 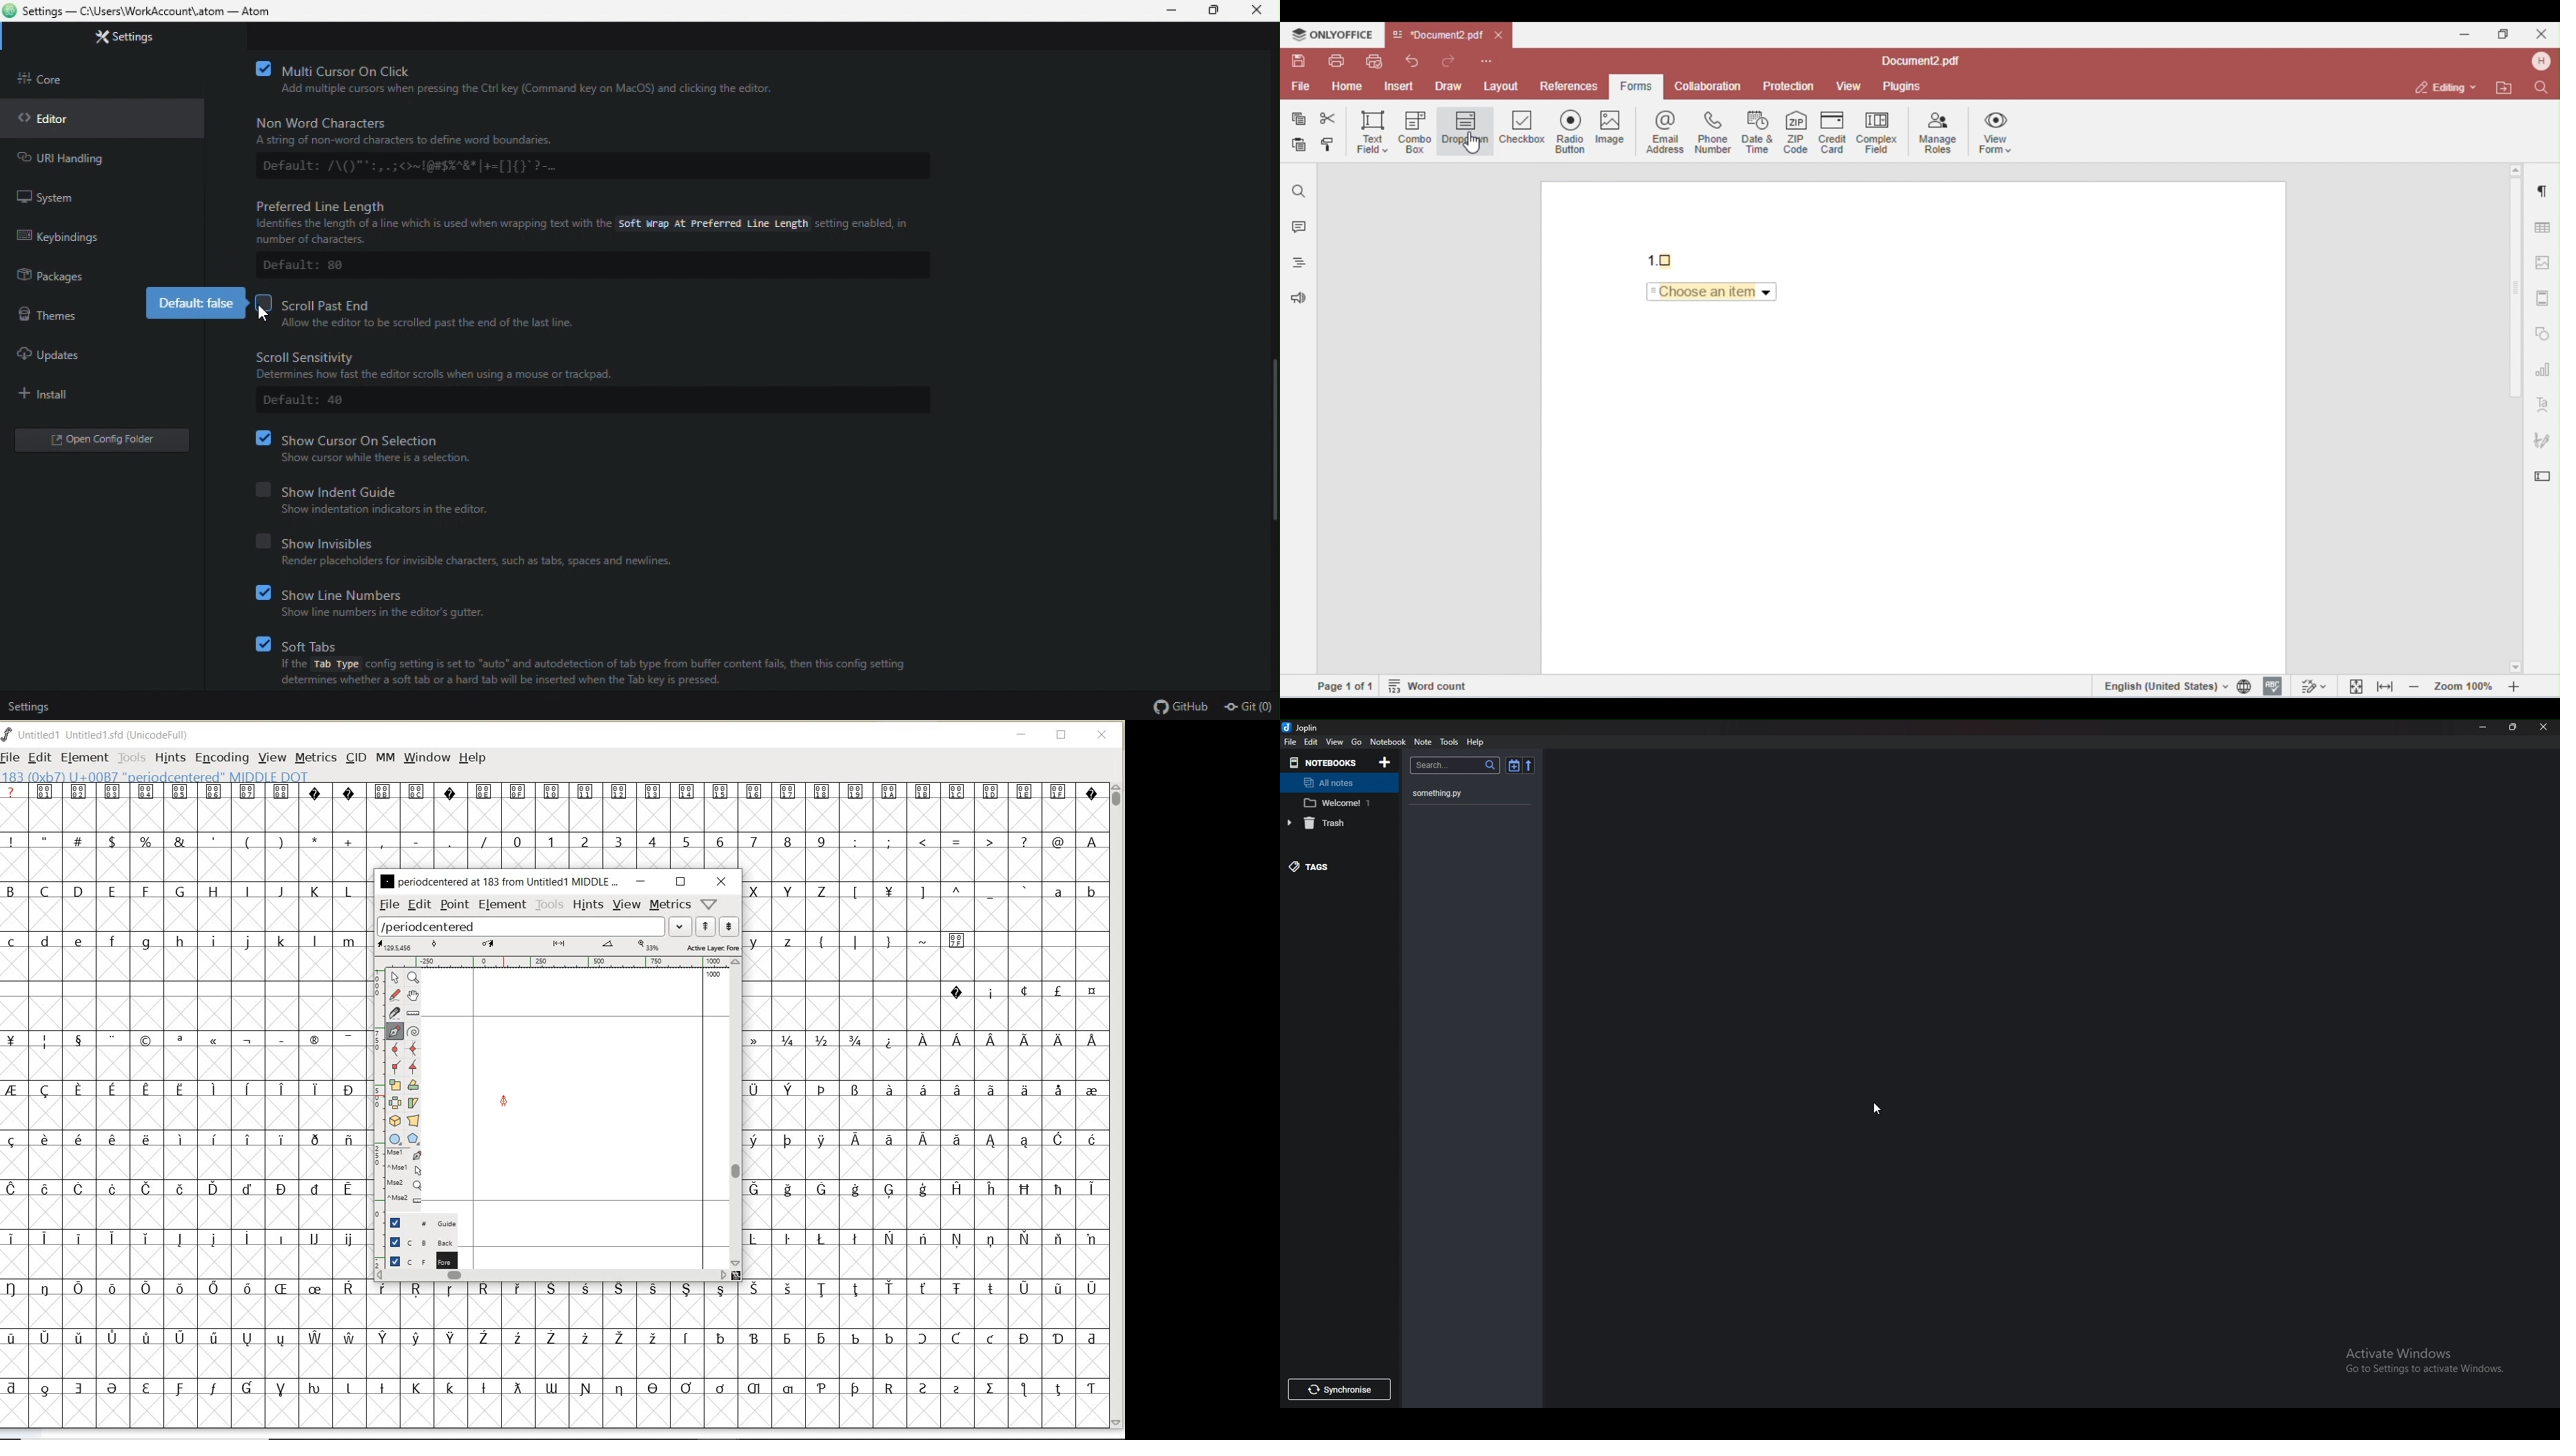 I want to click on Rotate the selection, so click(x=413, y=1085).